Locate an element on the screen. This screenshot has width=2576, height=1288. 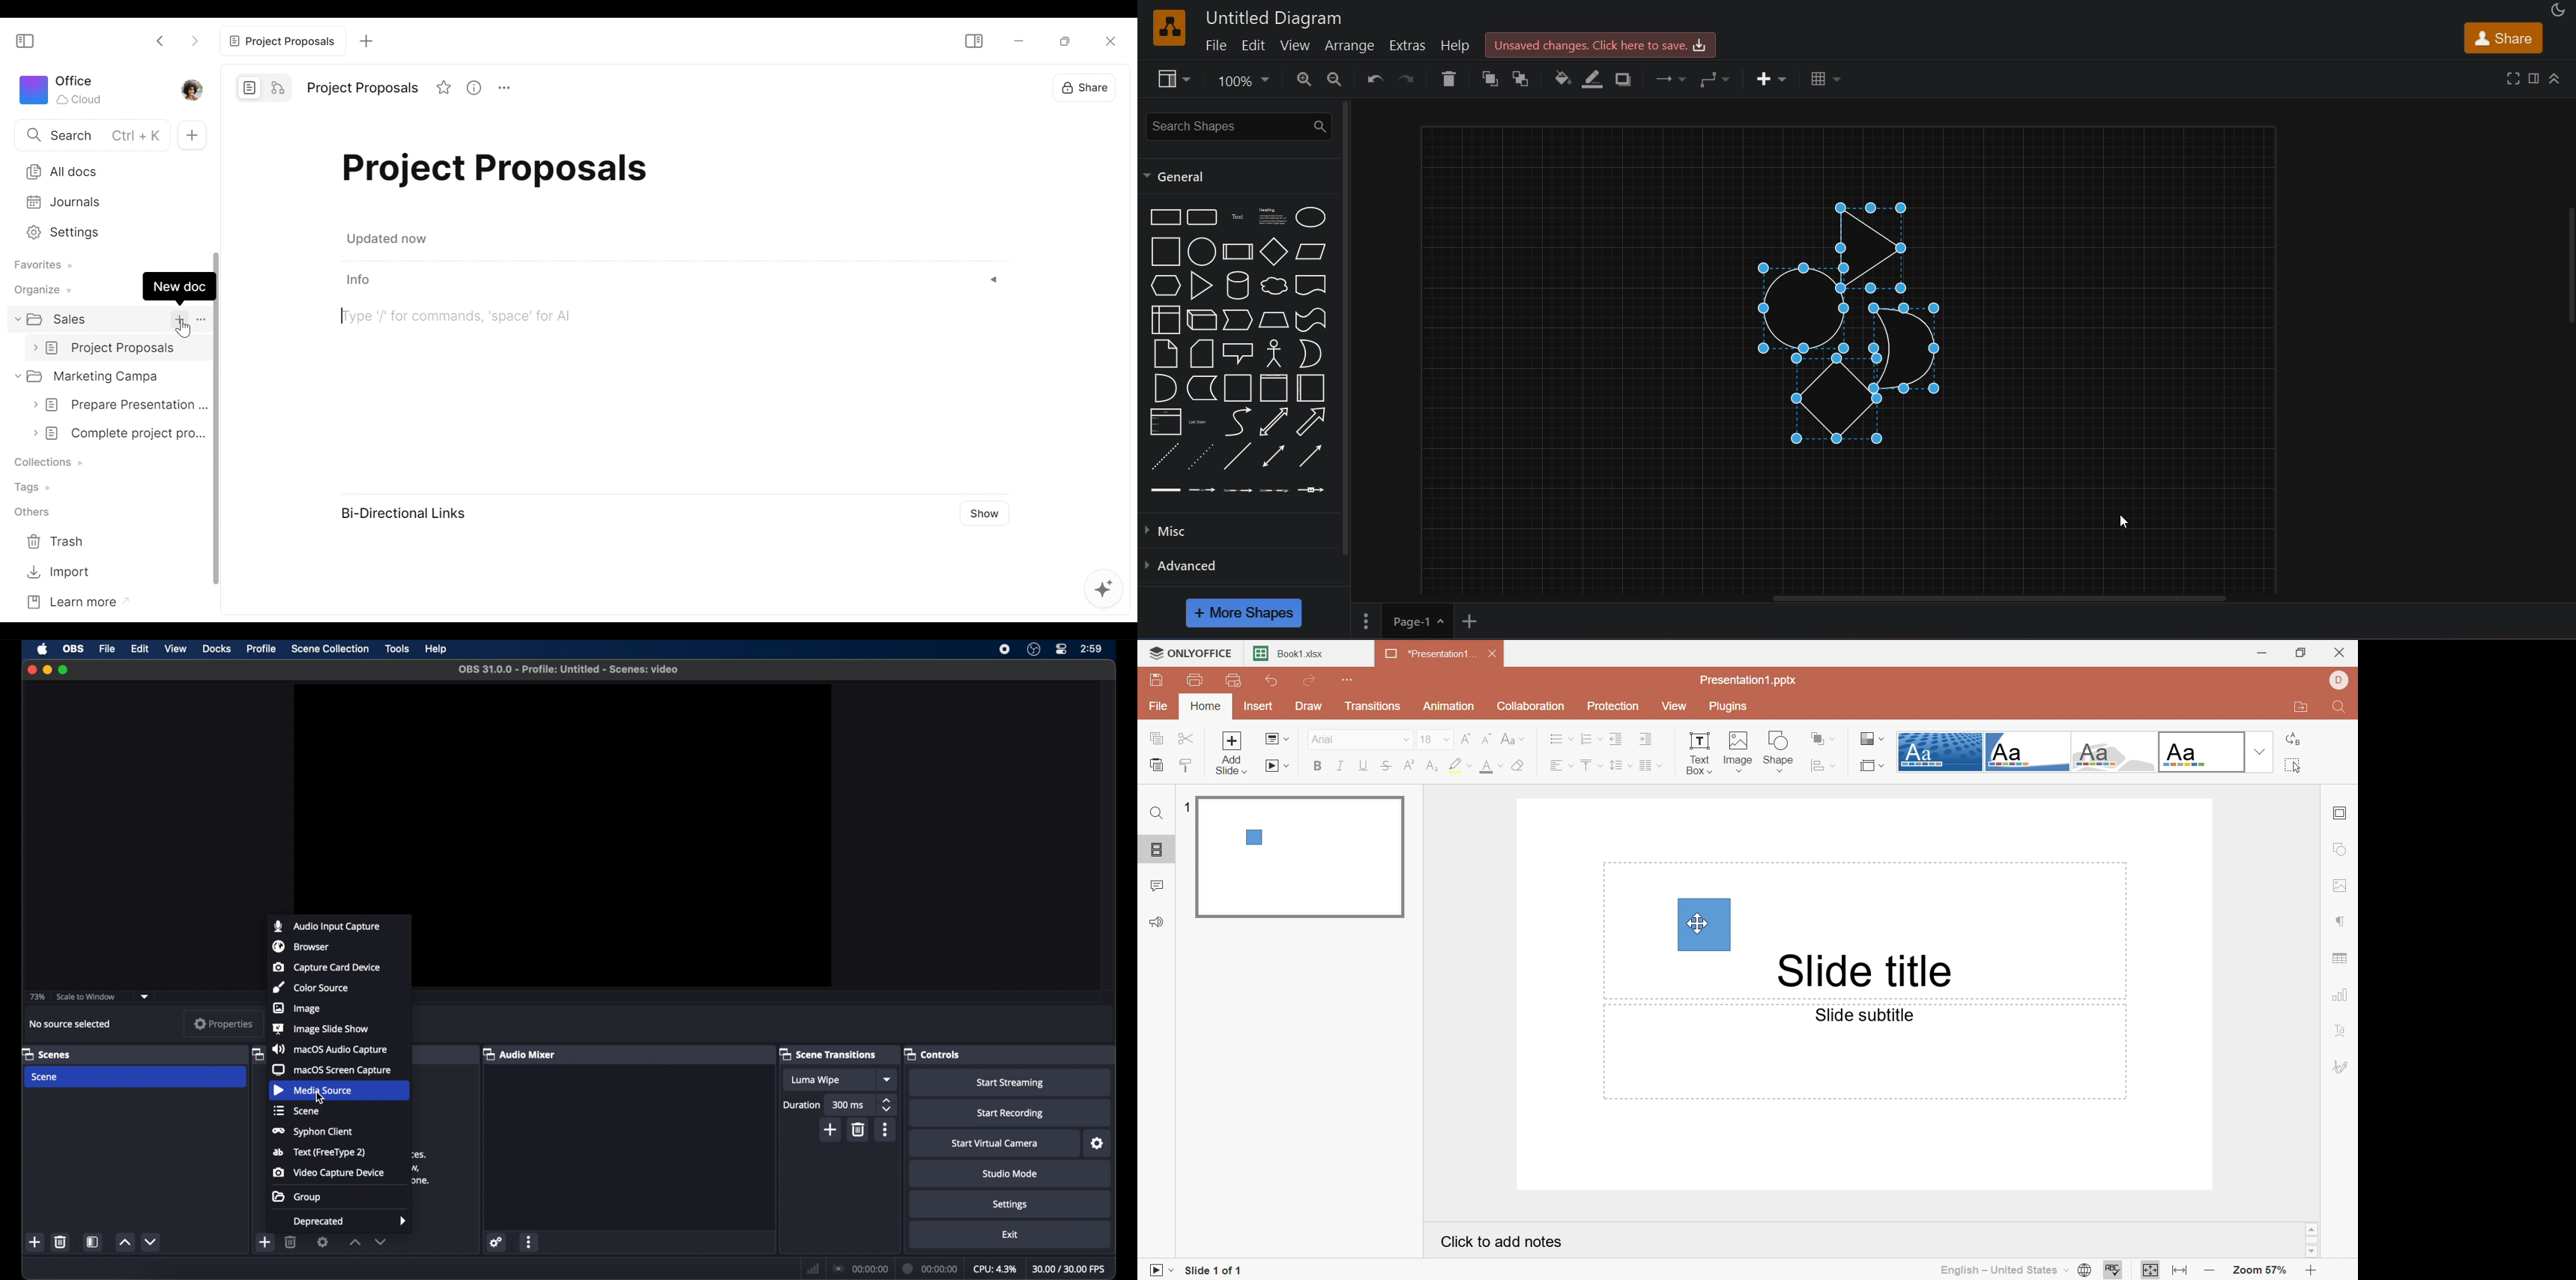
Click to add notes is located at coordinates (1502, 1244).